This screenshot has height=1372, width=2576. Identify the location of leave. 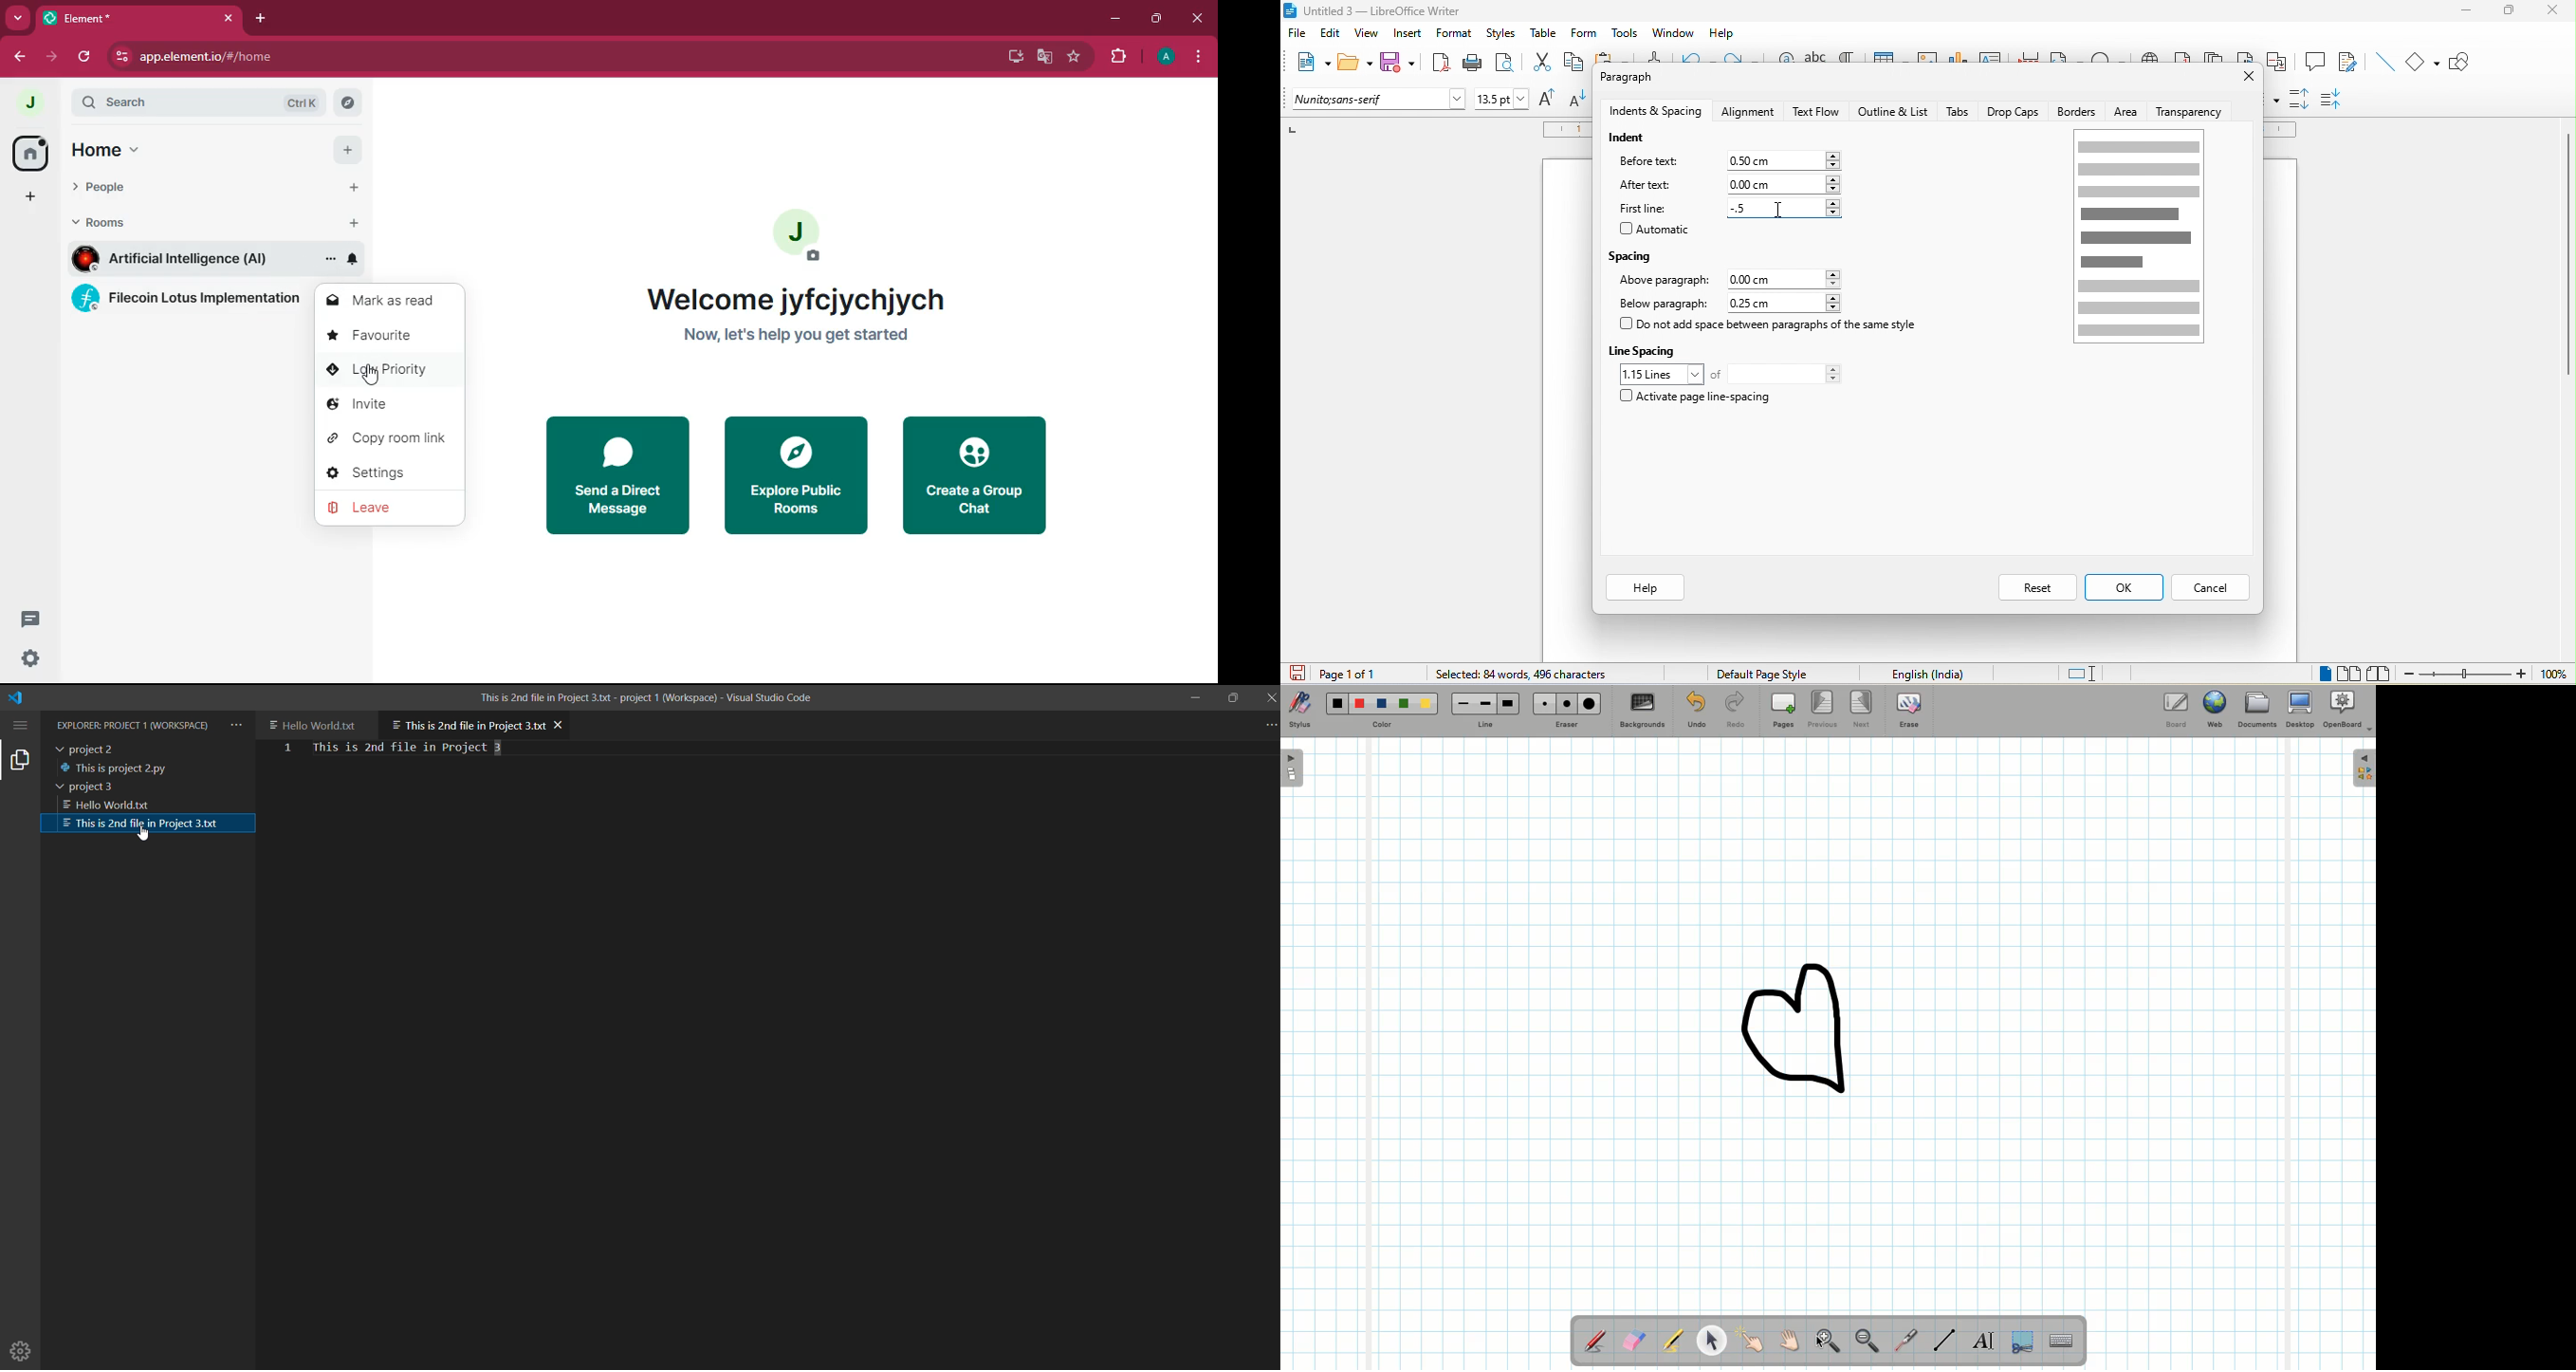
(391, 509).